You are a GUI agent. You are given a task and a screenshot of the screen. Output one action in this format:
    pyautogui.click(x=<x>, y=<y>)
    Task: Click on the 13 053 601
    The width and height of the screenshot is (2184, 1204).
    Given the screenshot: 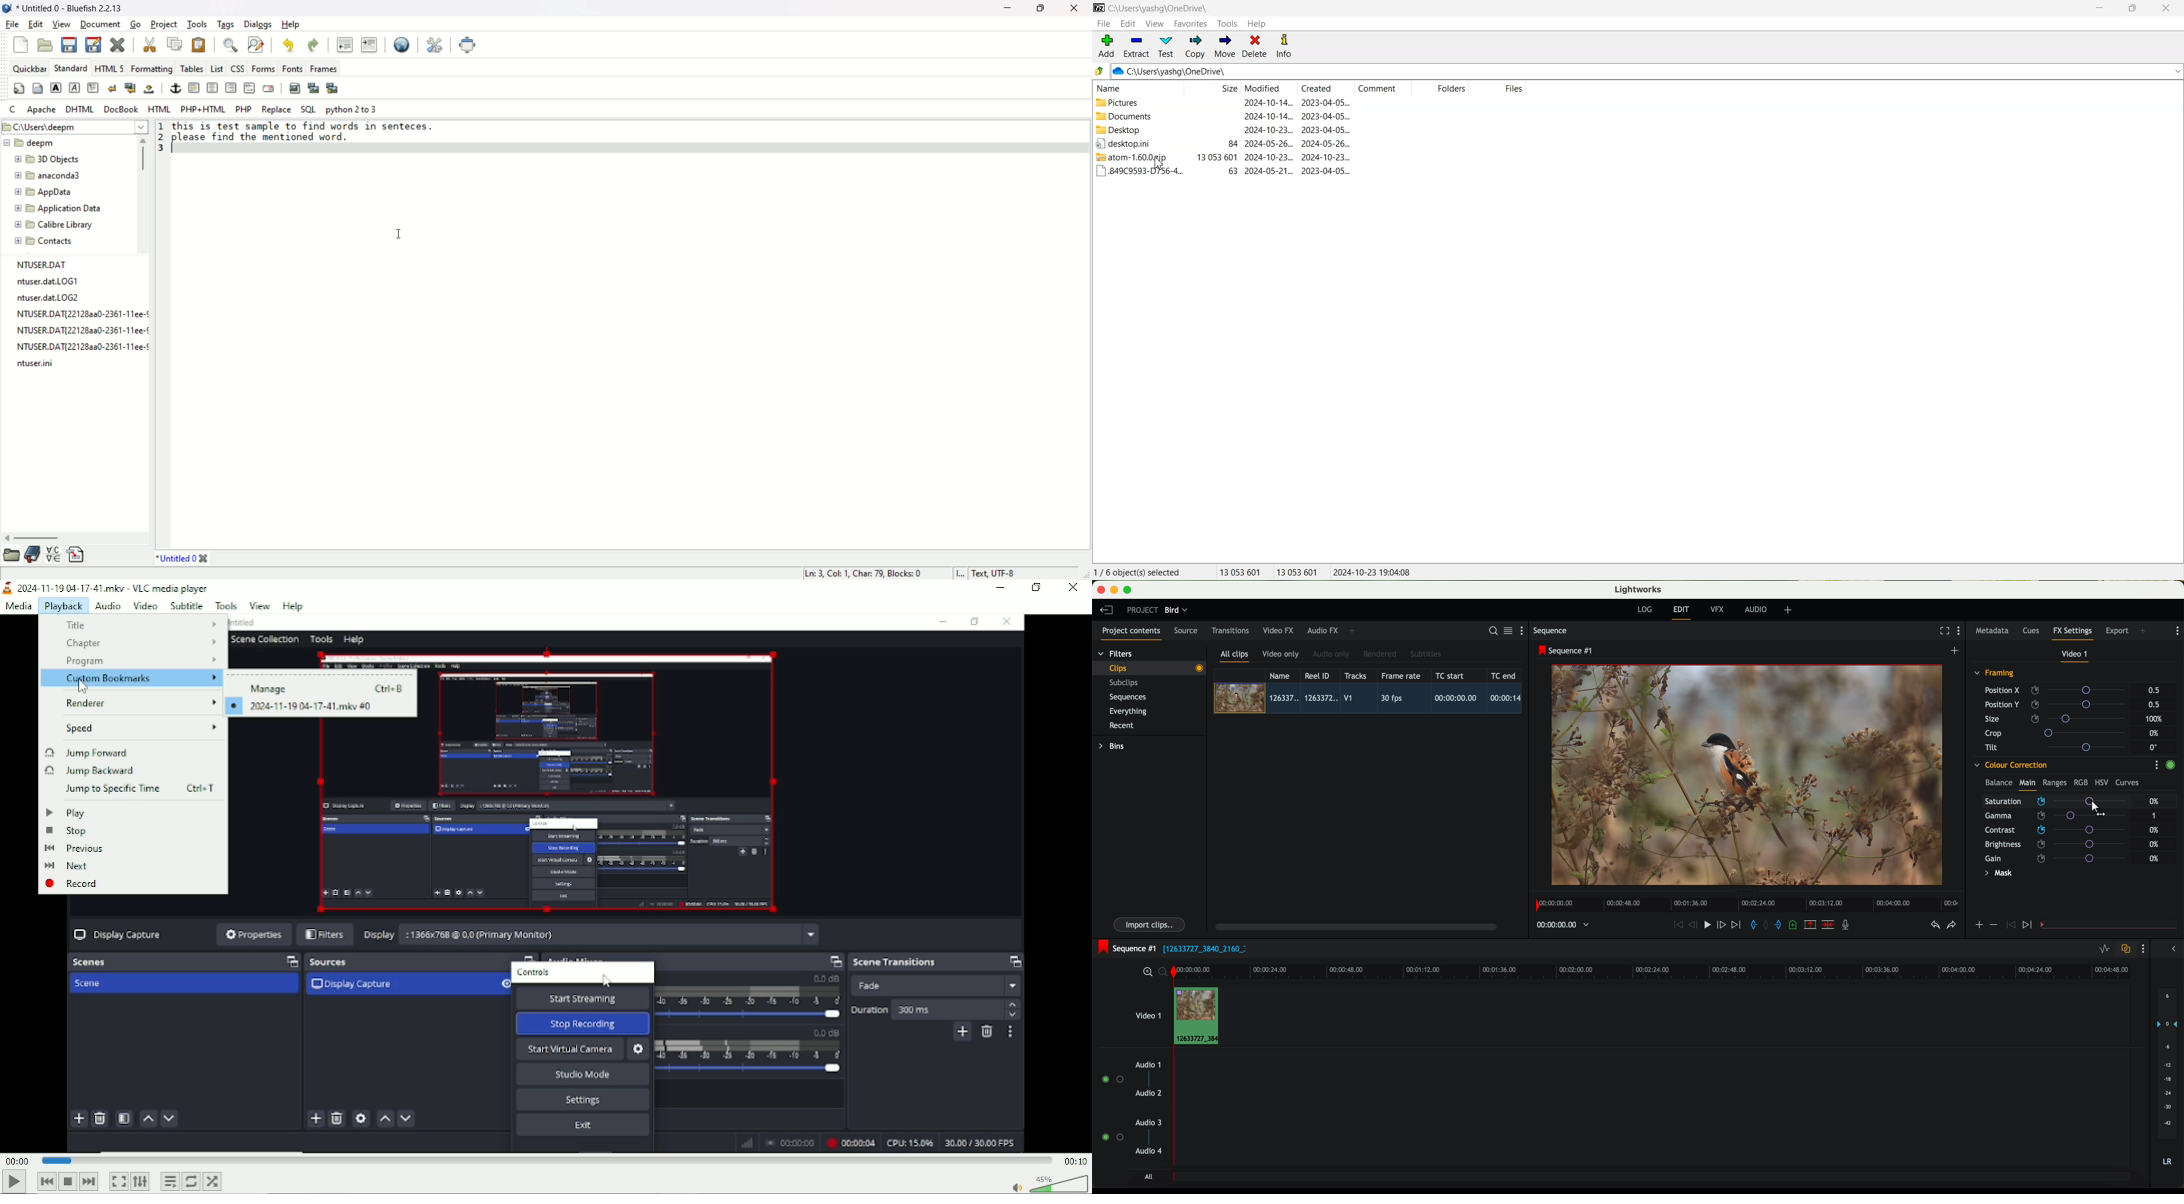 What is the action you would take?
    pyautogui.click(x=1217, y=157)
    